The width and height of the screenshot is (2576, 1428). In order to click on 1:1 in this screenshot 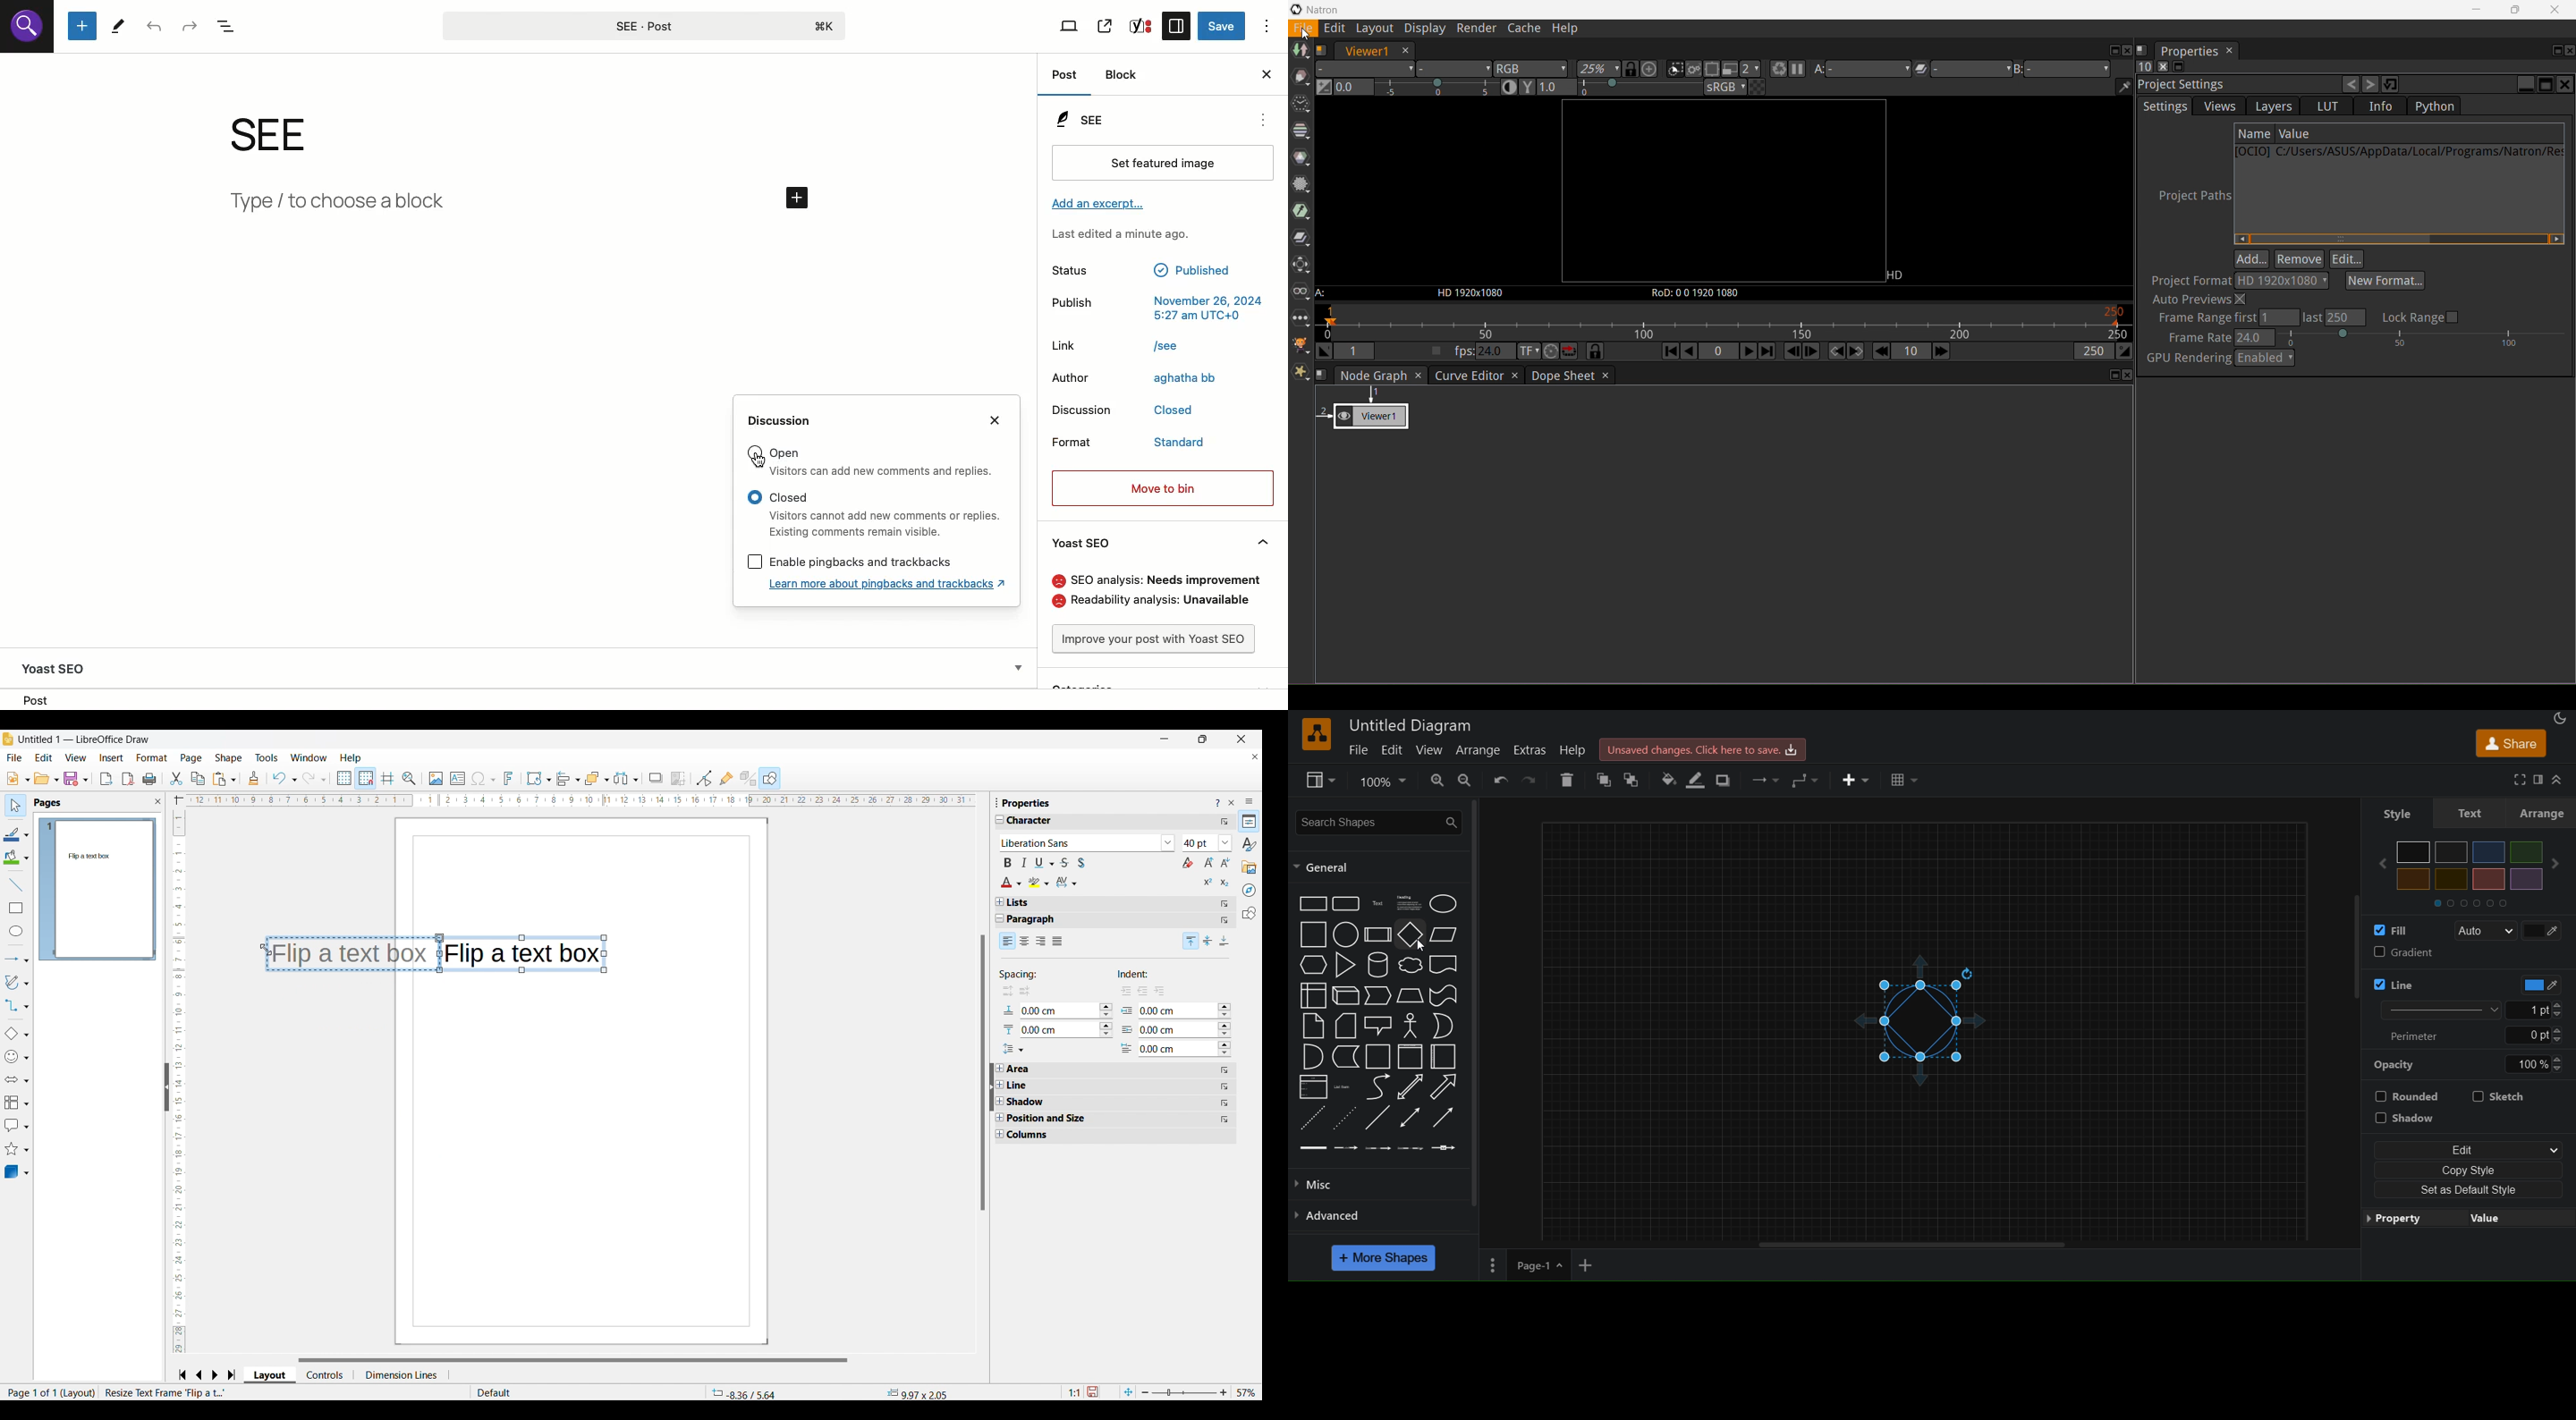, I will do `click(1074, 1392)`.